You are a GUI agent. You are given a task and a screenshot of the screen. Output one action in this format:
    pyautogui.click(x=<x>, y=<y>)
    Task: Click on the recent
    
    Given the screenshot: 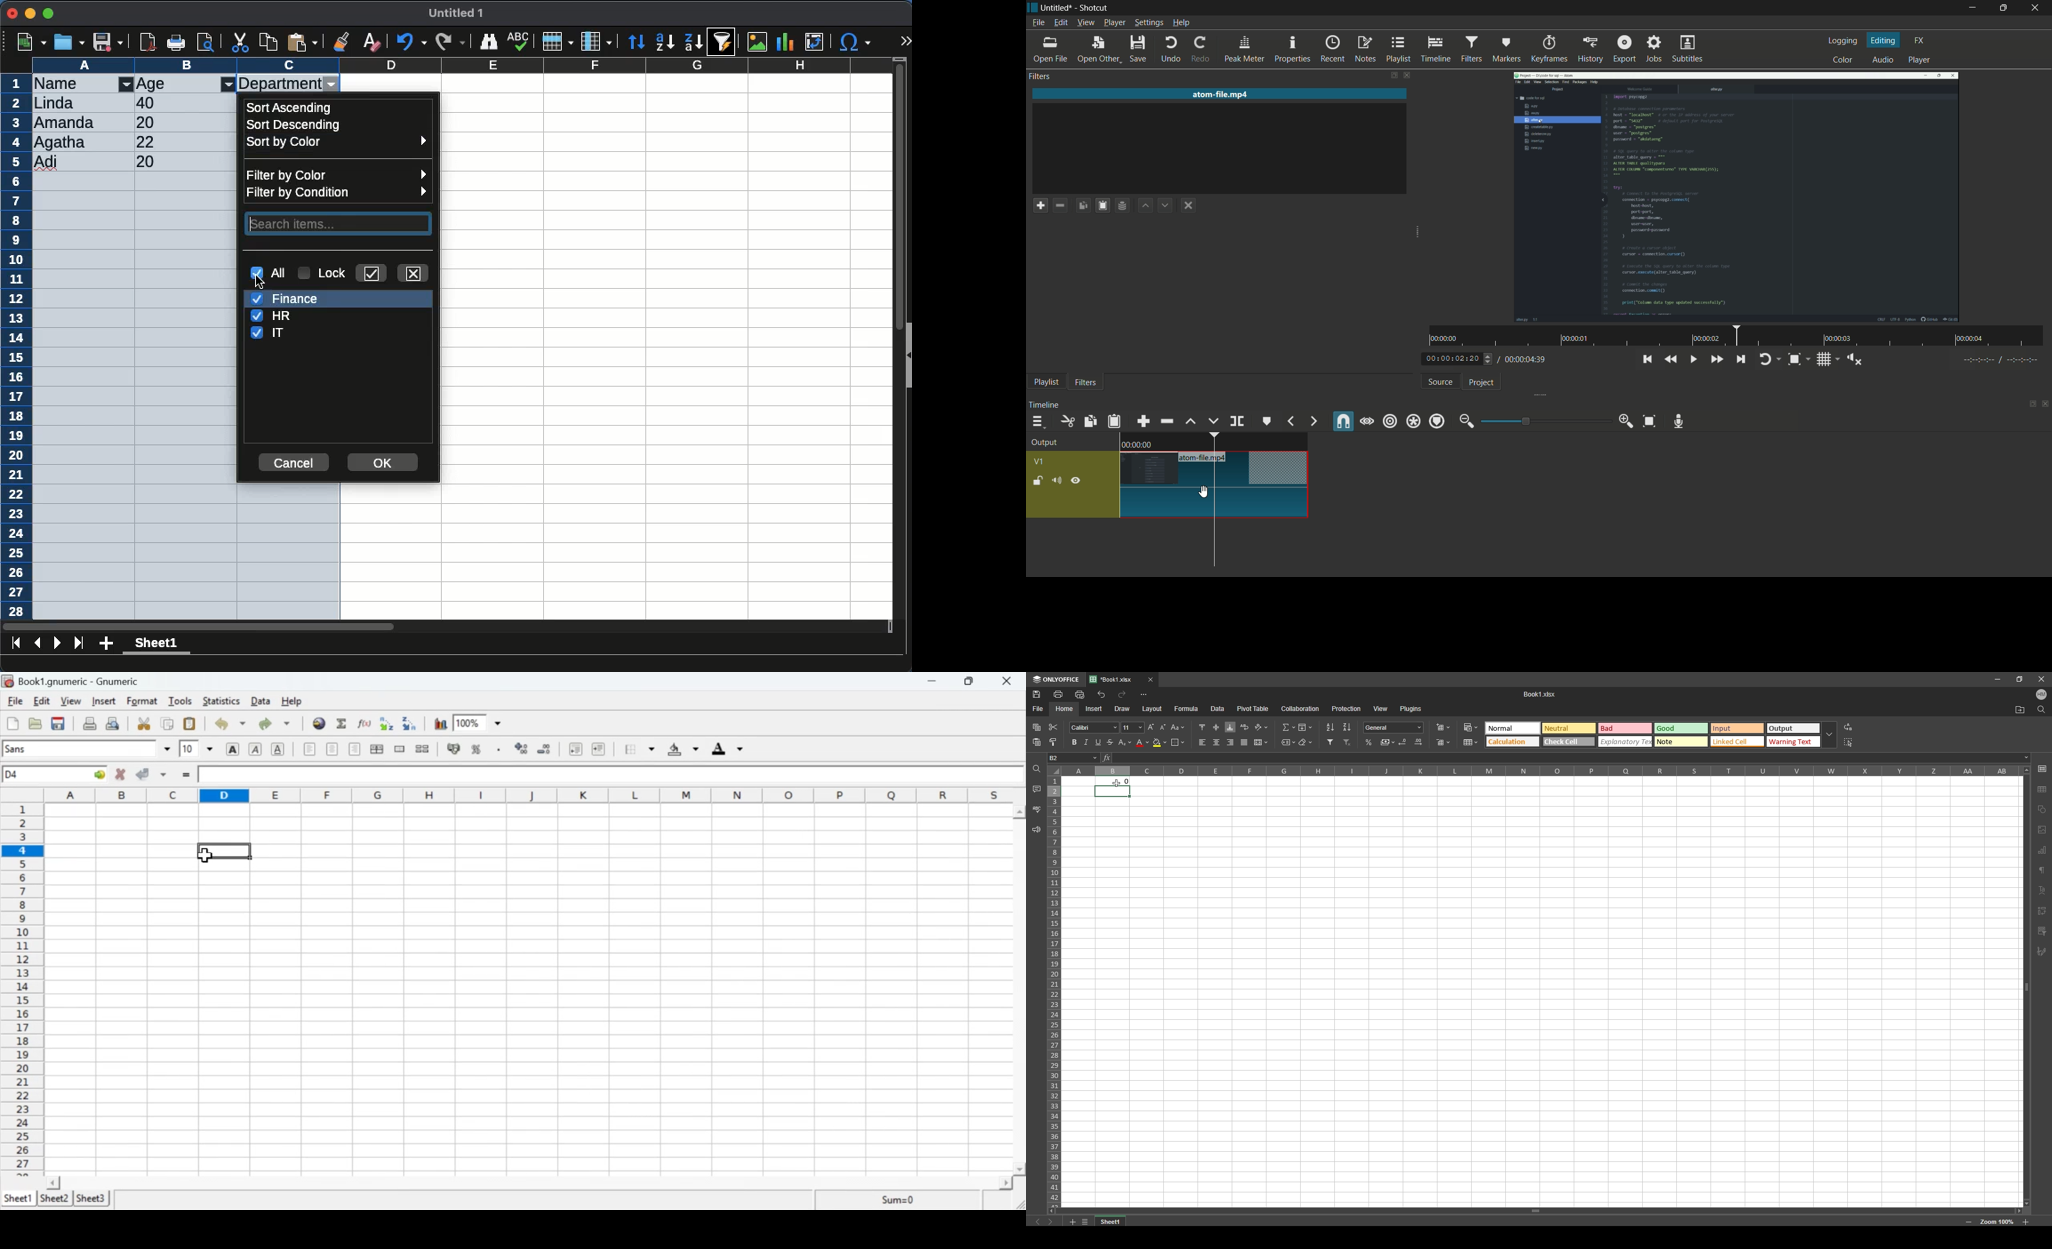 What is the action you would take?
    pyautogui.click(x=1331, y=50)
    